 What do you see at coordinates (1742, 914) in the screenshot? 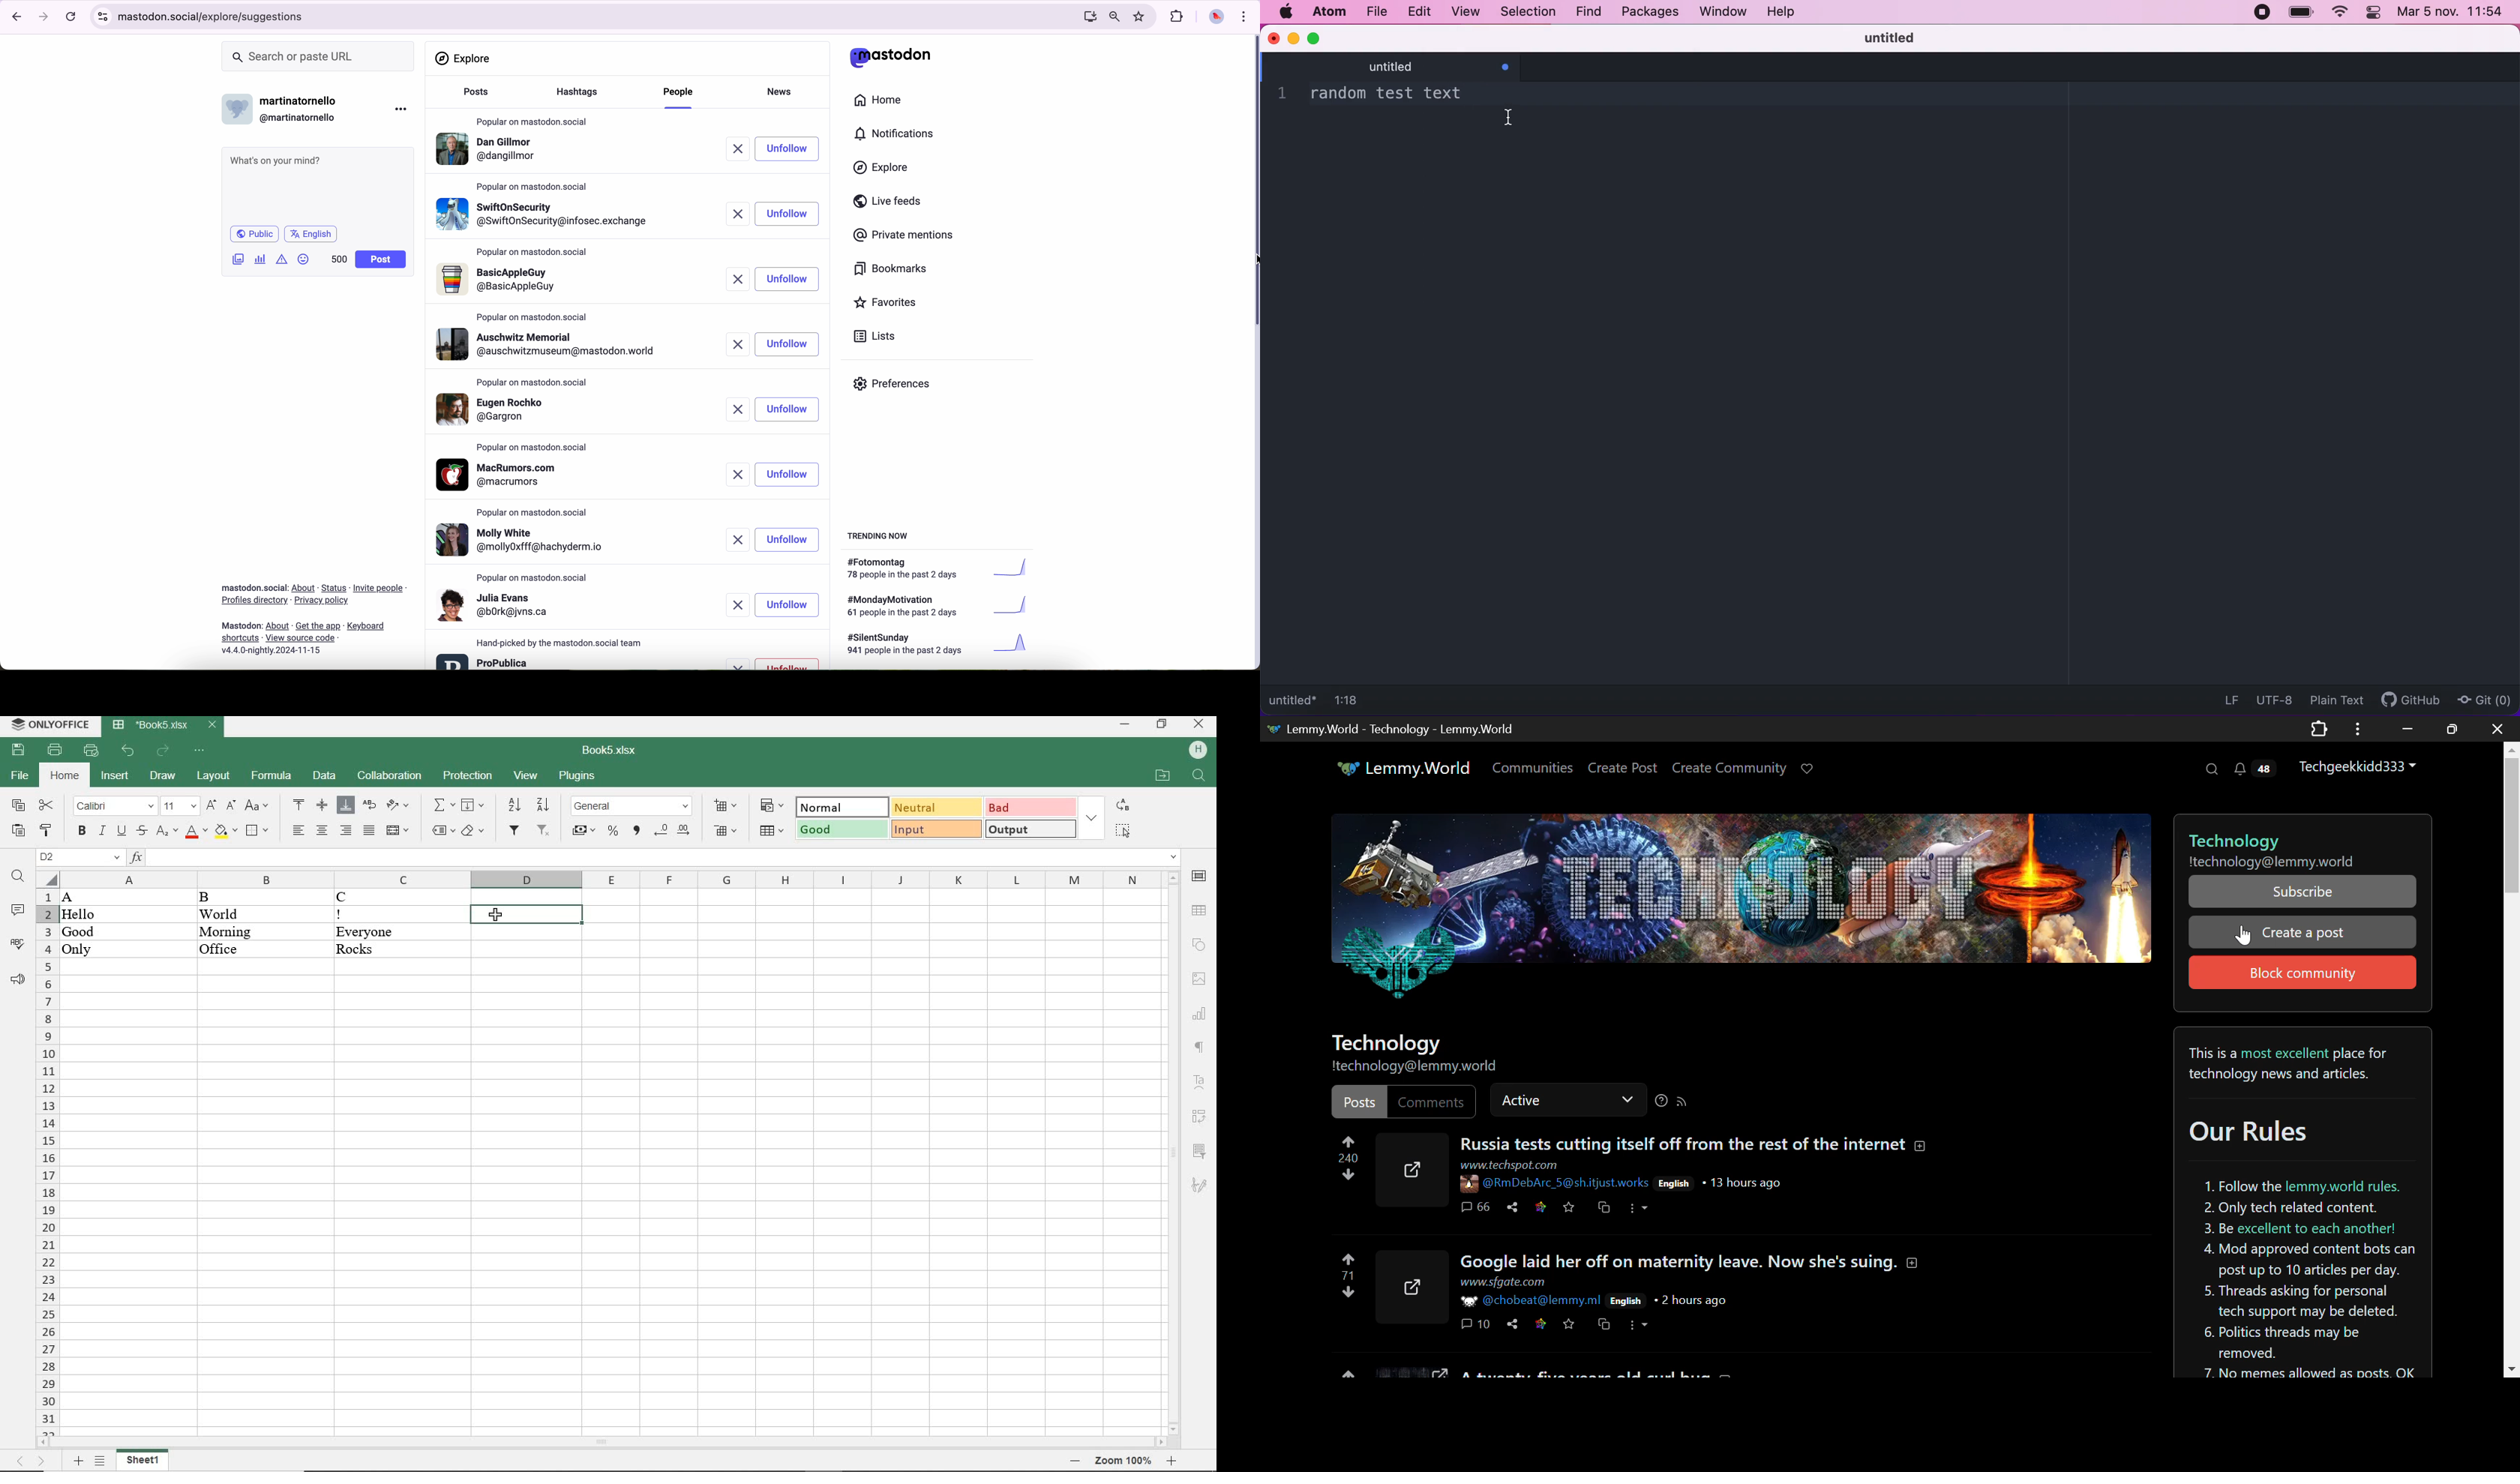
I see `Community Media` at bounding box center [1742, 914].